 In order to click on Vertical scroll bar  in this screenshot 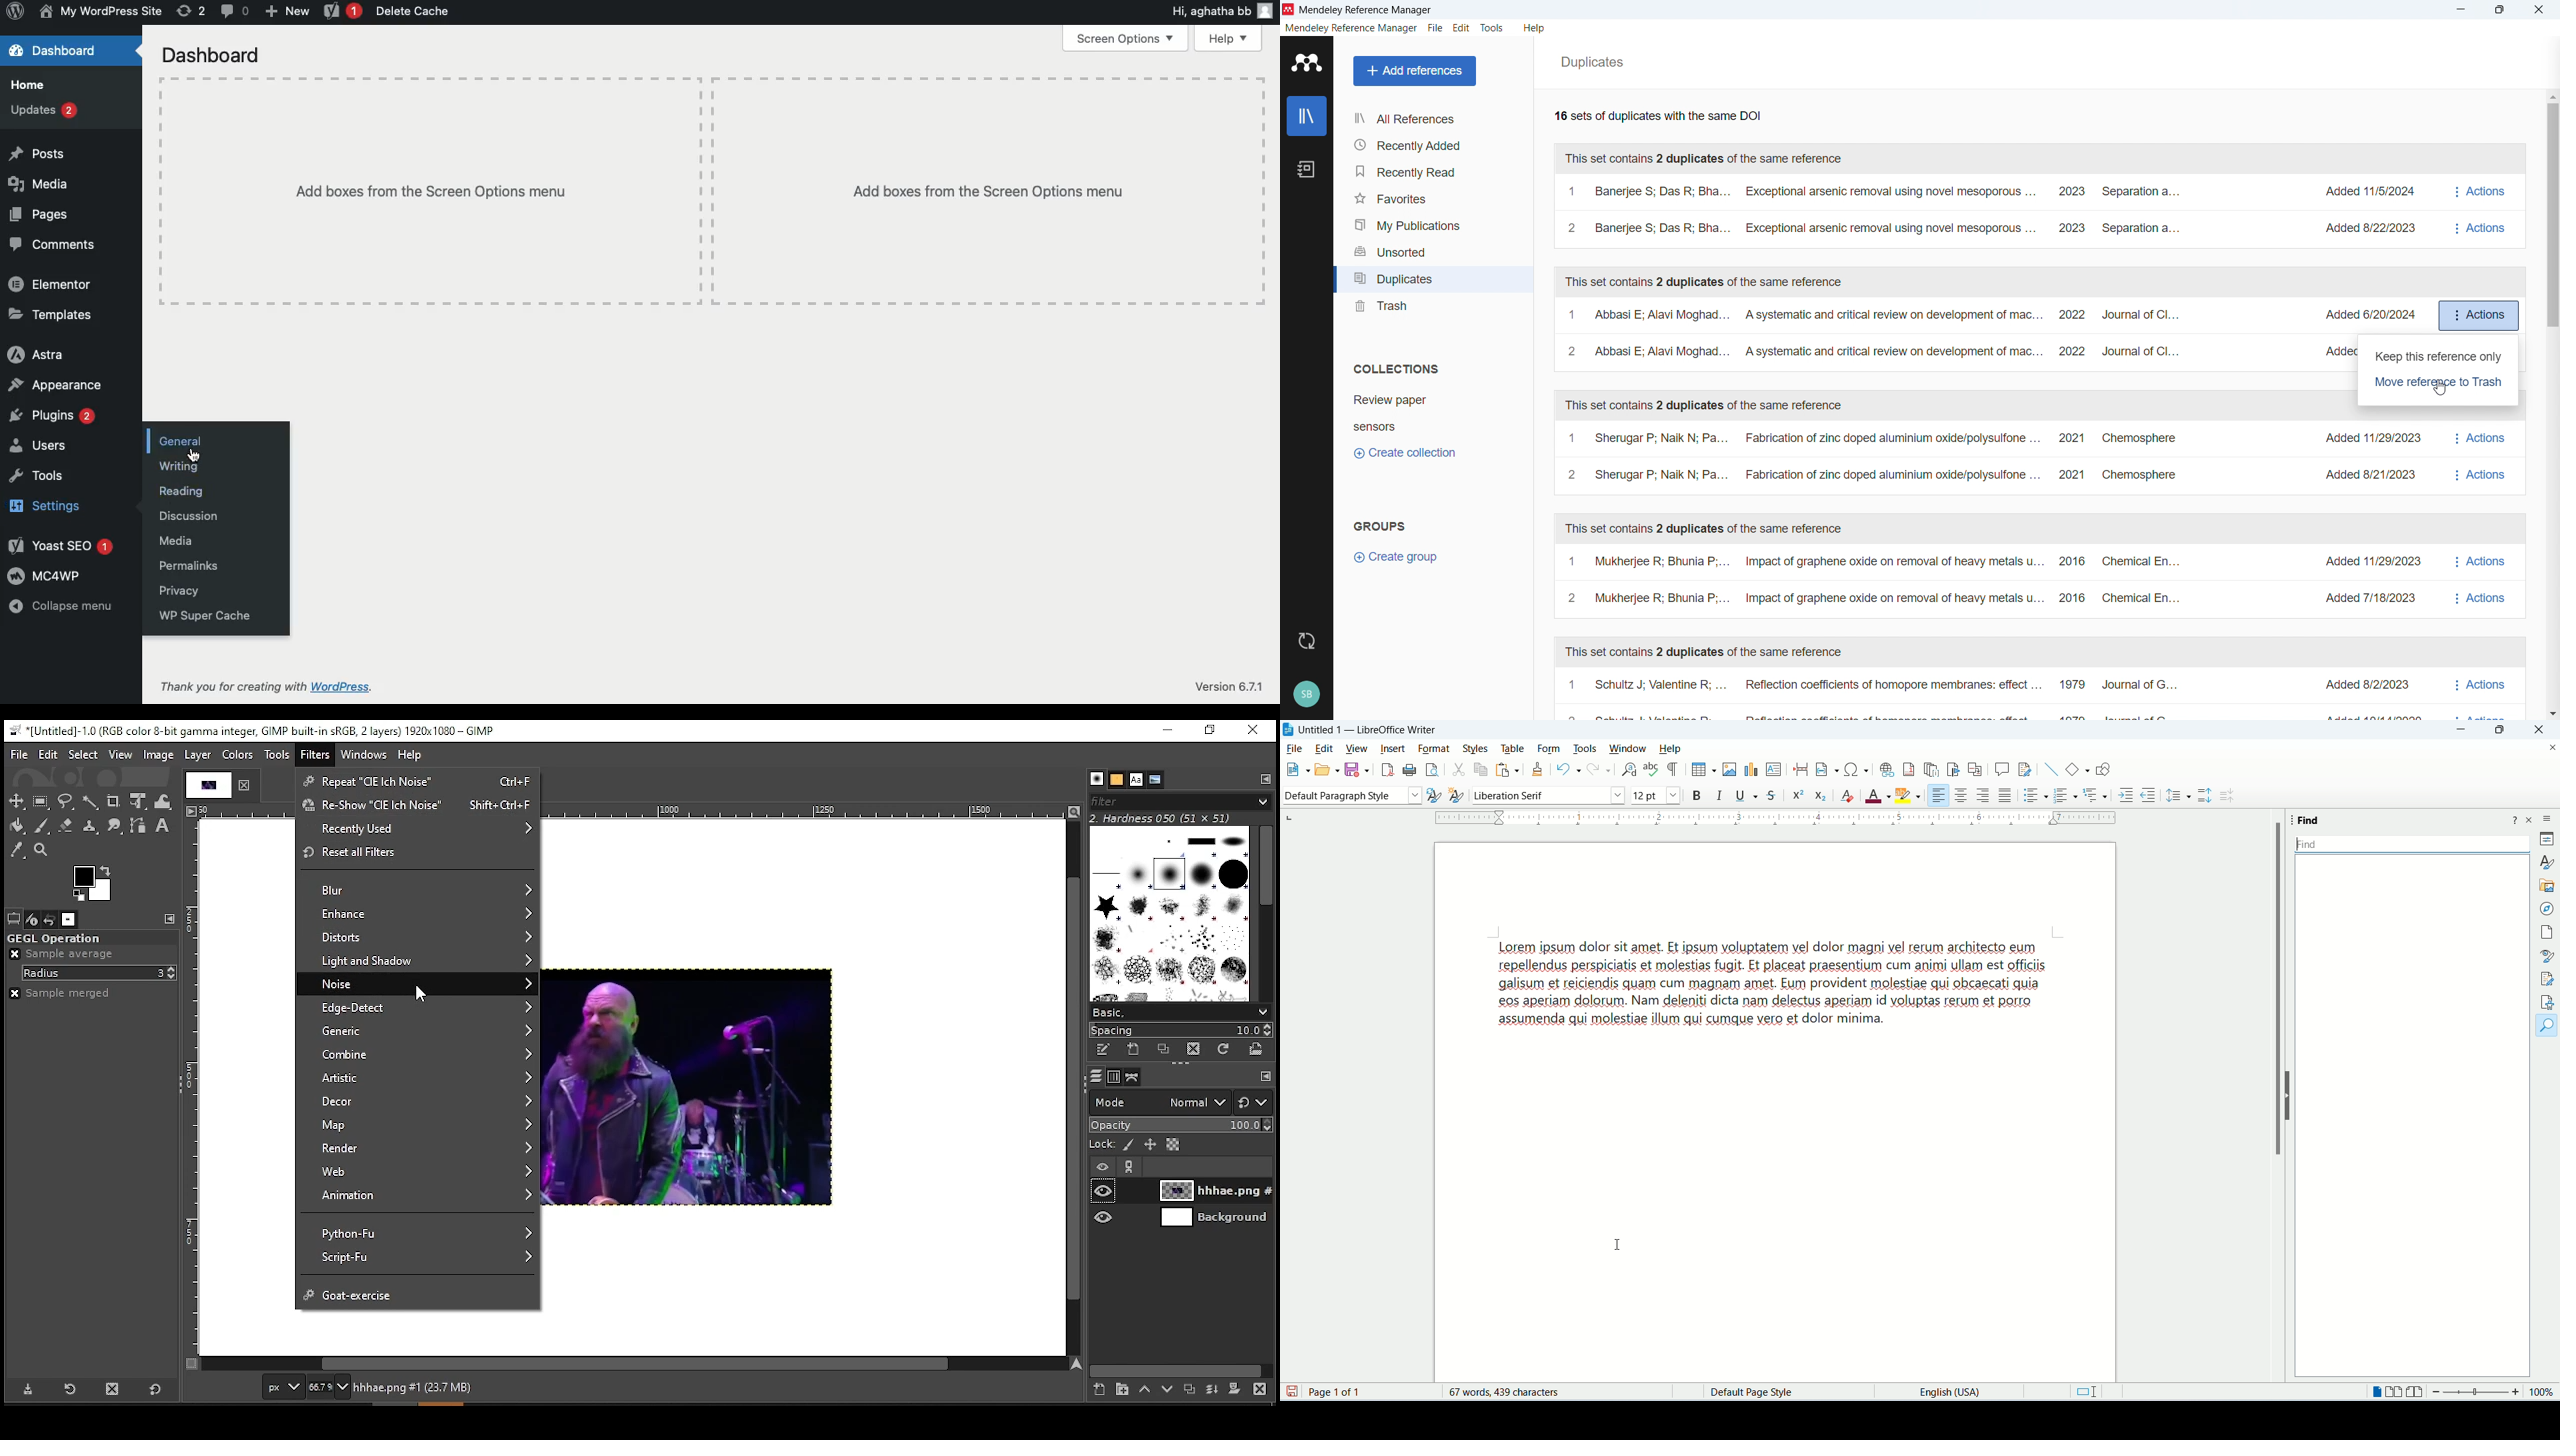, I will do `click(2555, 216)`.